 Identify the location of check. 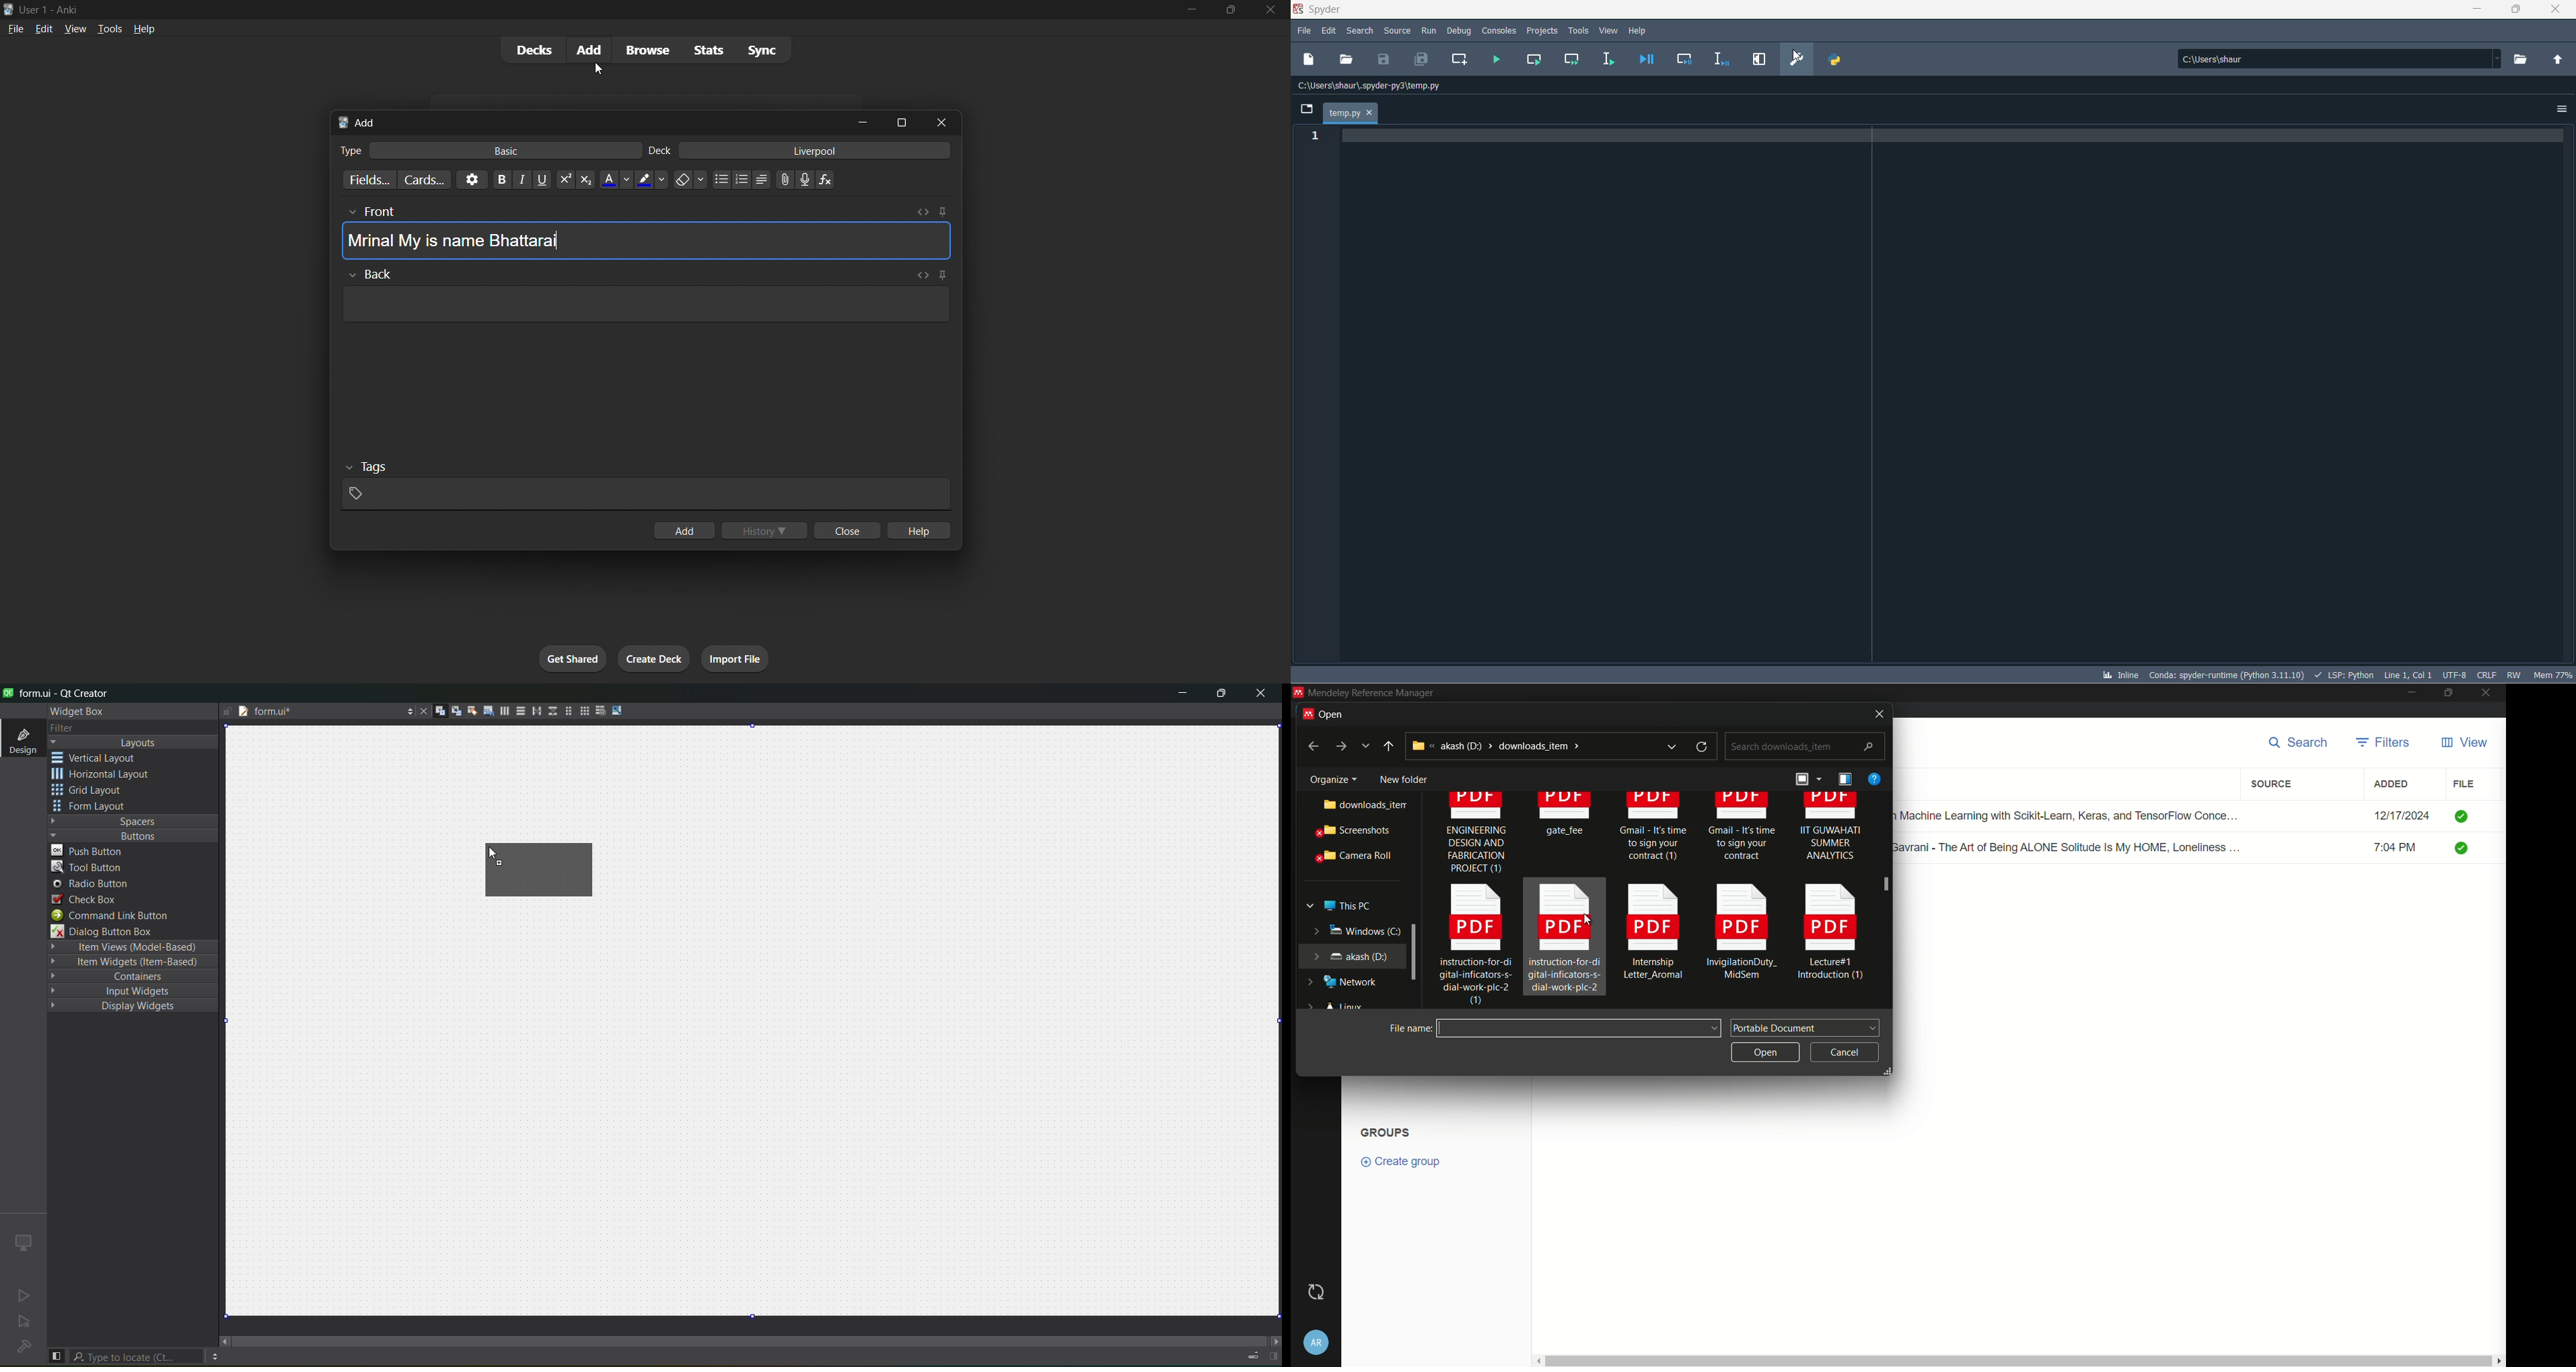
(2466, 849).